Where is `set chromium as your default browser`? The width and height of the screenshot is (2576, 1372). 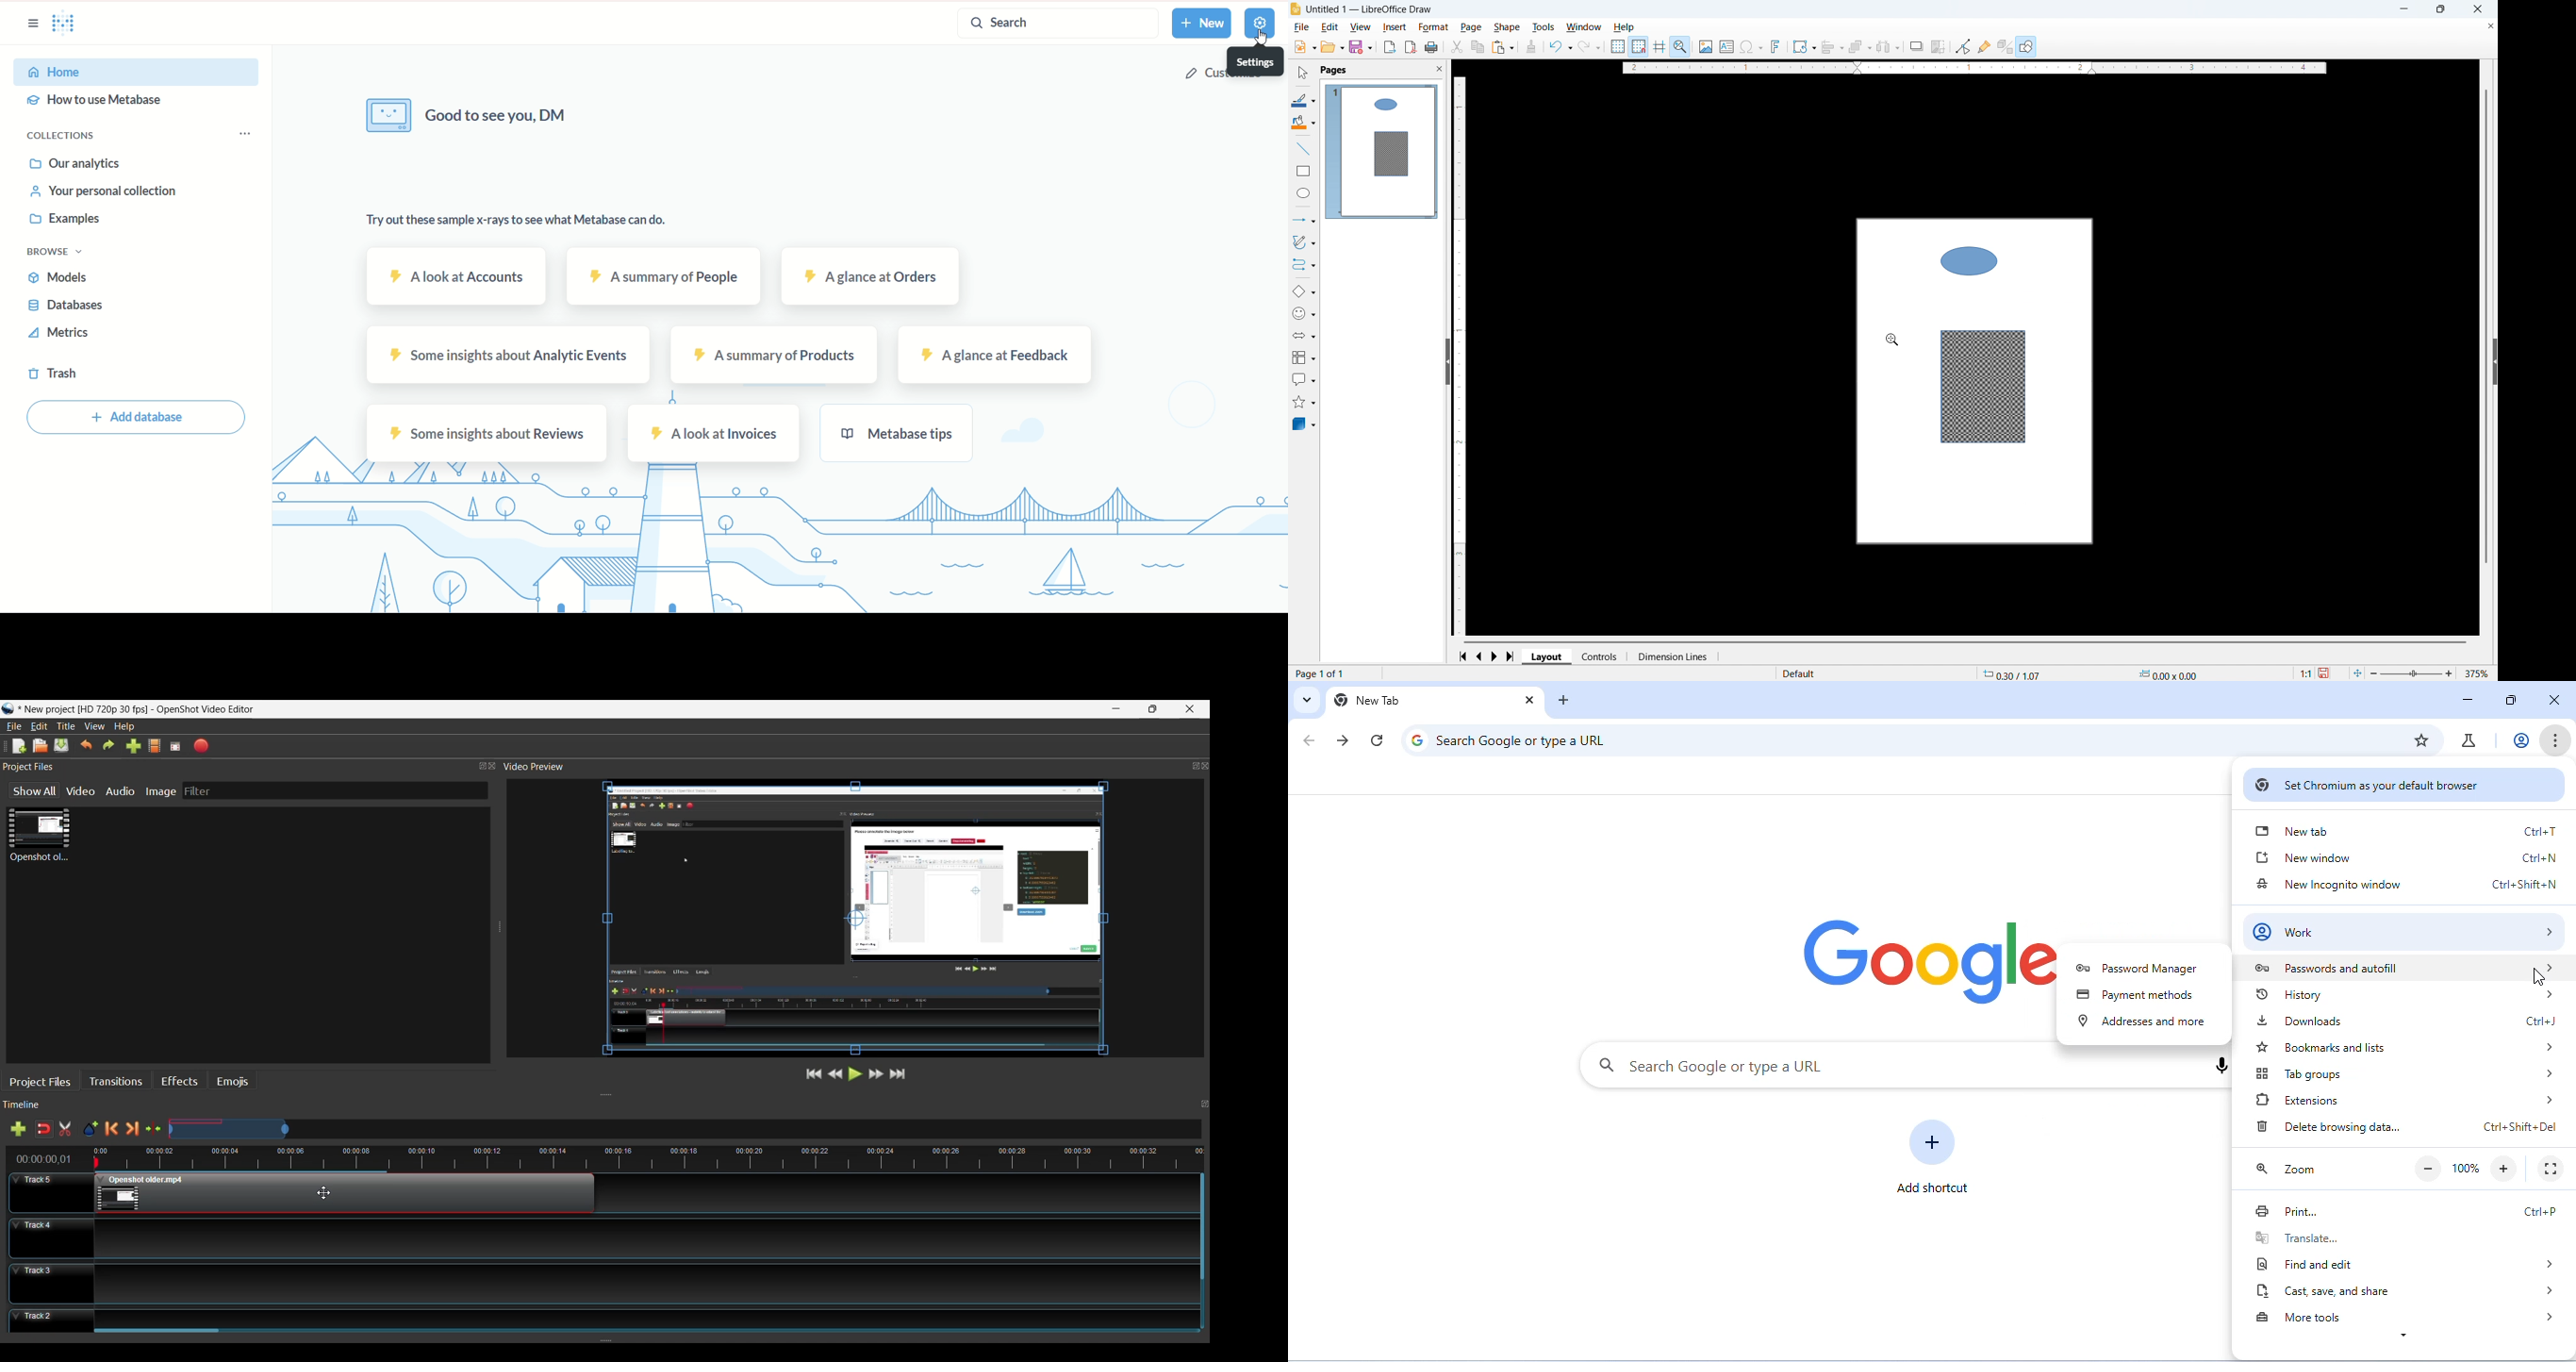 set chromium as your default browser is located at coordinates (2404, 784).